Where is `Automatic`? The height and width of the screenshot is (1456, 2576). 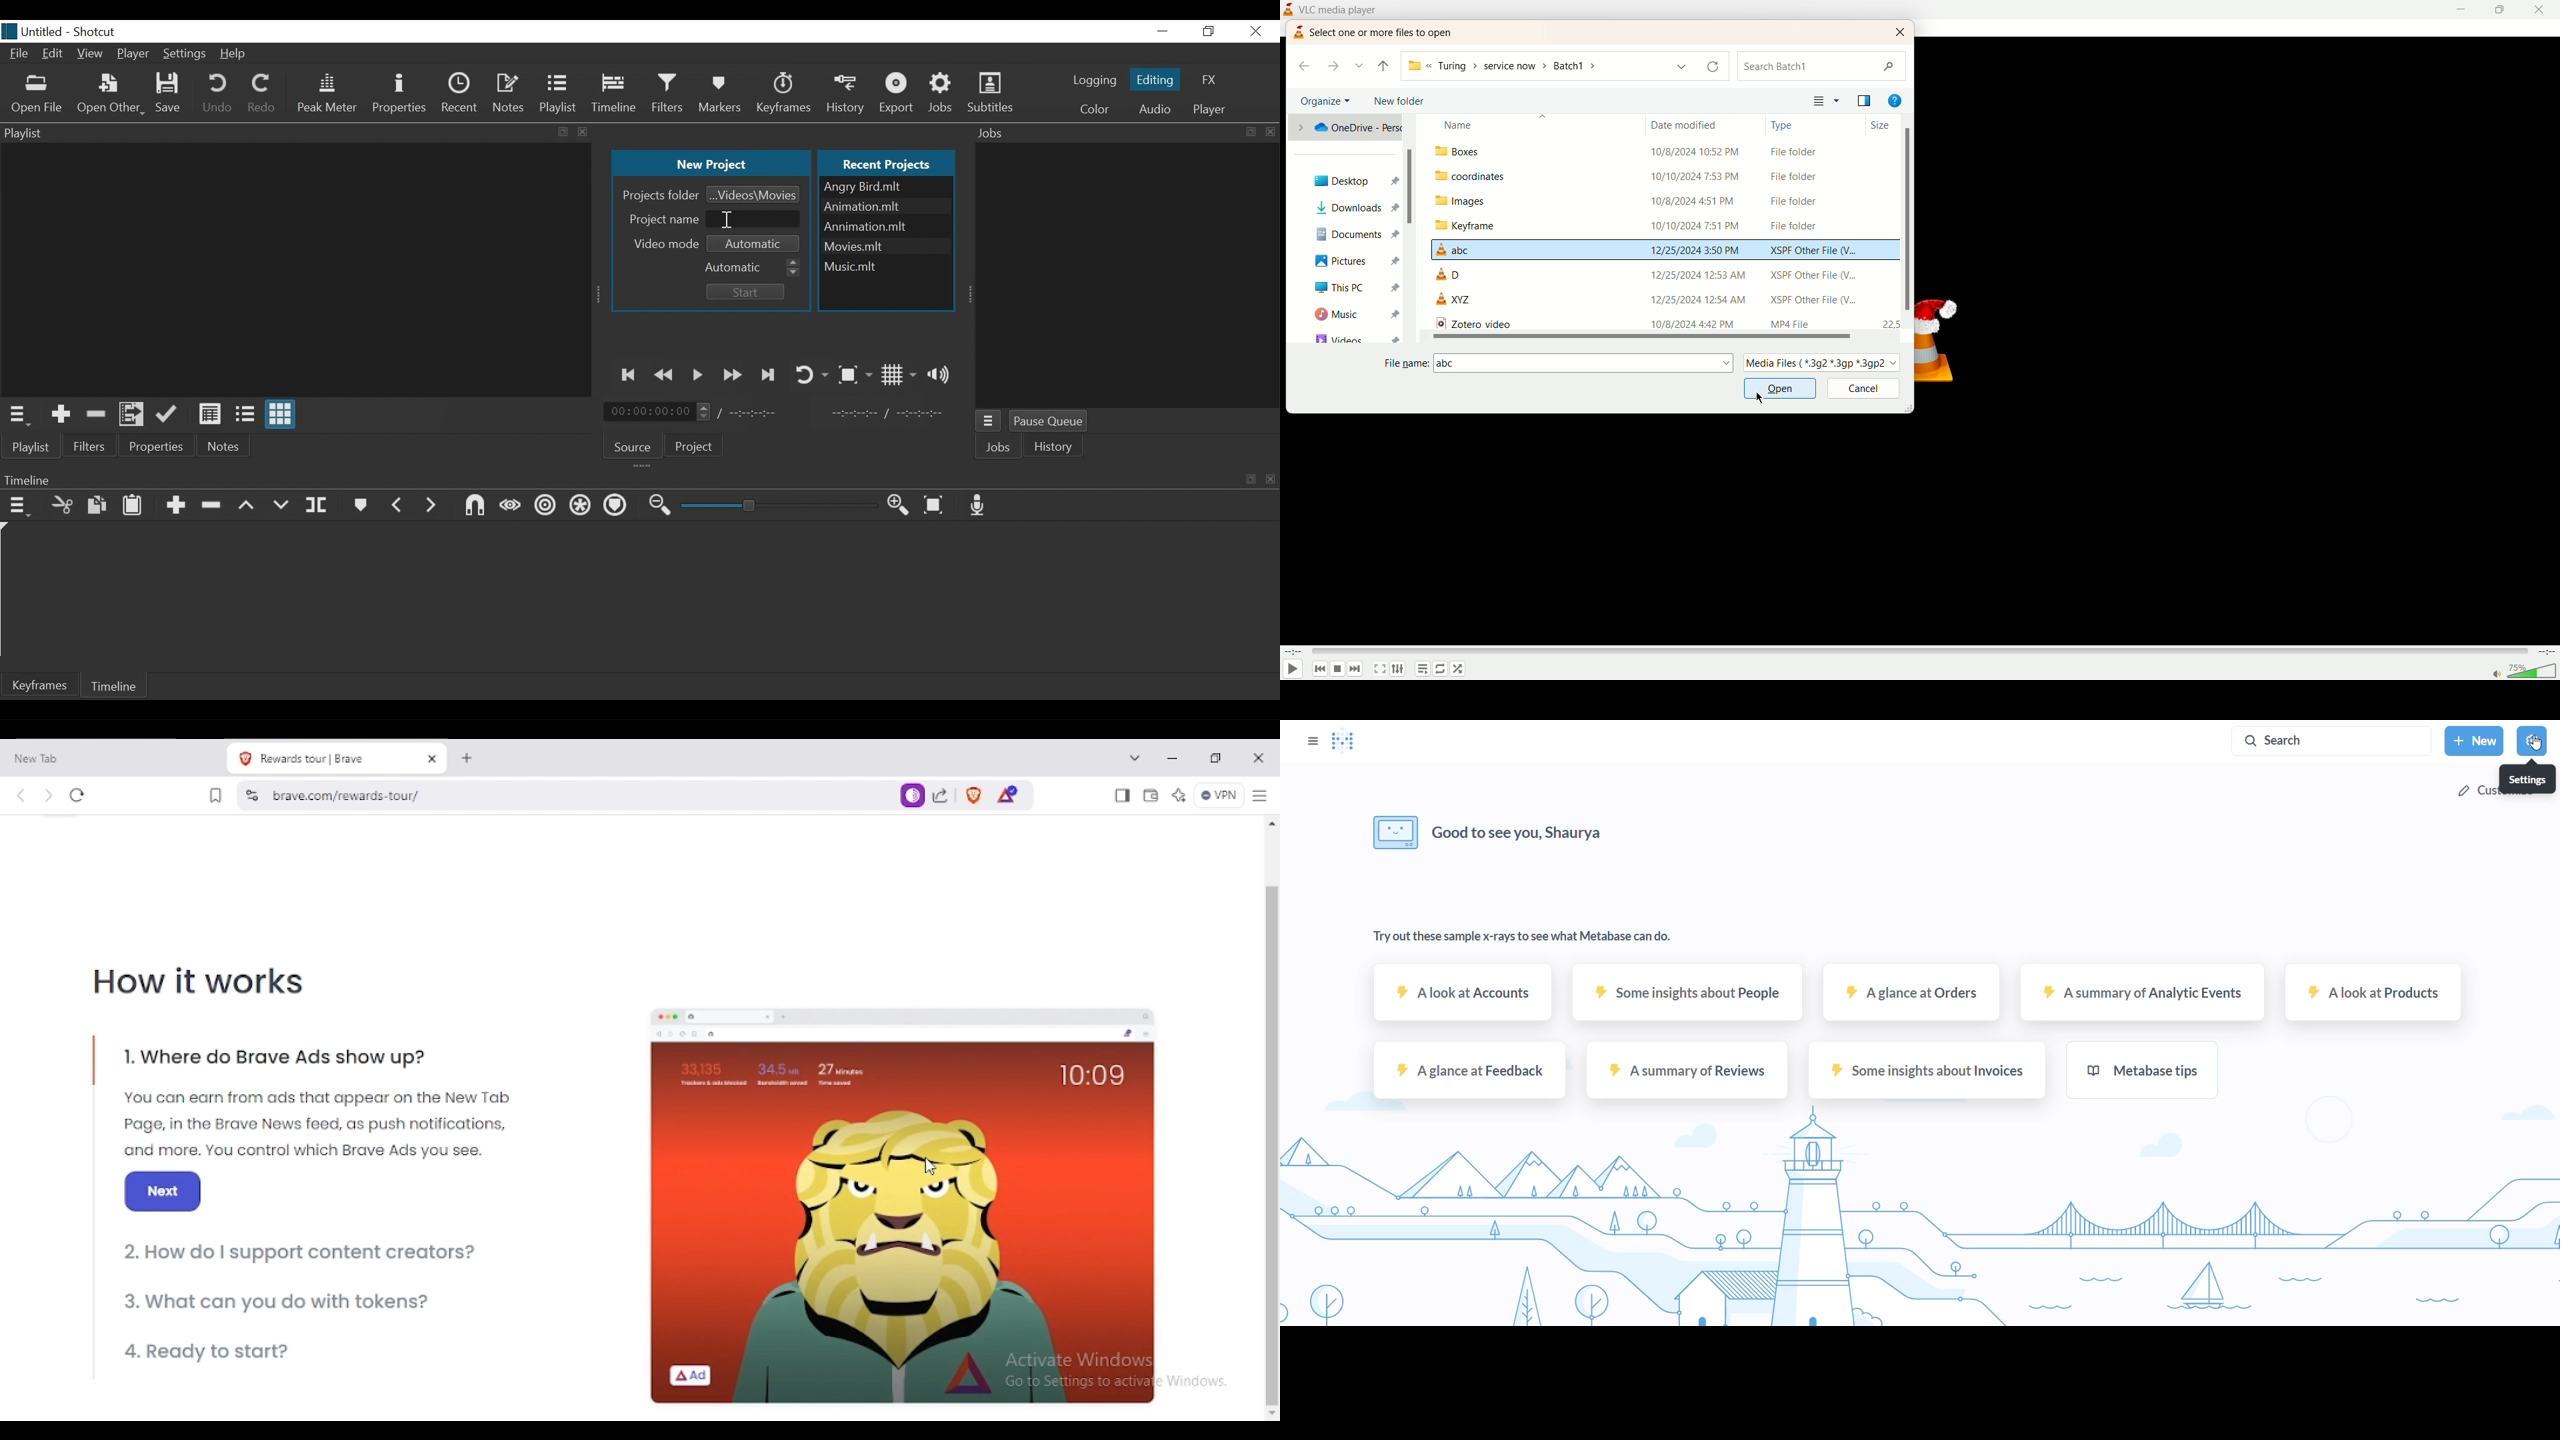
Automatic is located at coordinates (757, 242).